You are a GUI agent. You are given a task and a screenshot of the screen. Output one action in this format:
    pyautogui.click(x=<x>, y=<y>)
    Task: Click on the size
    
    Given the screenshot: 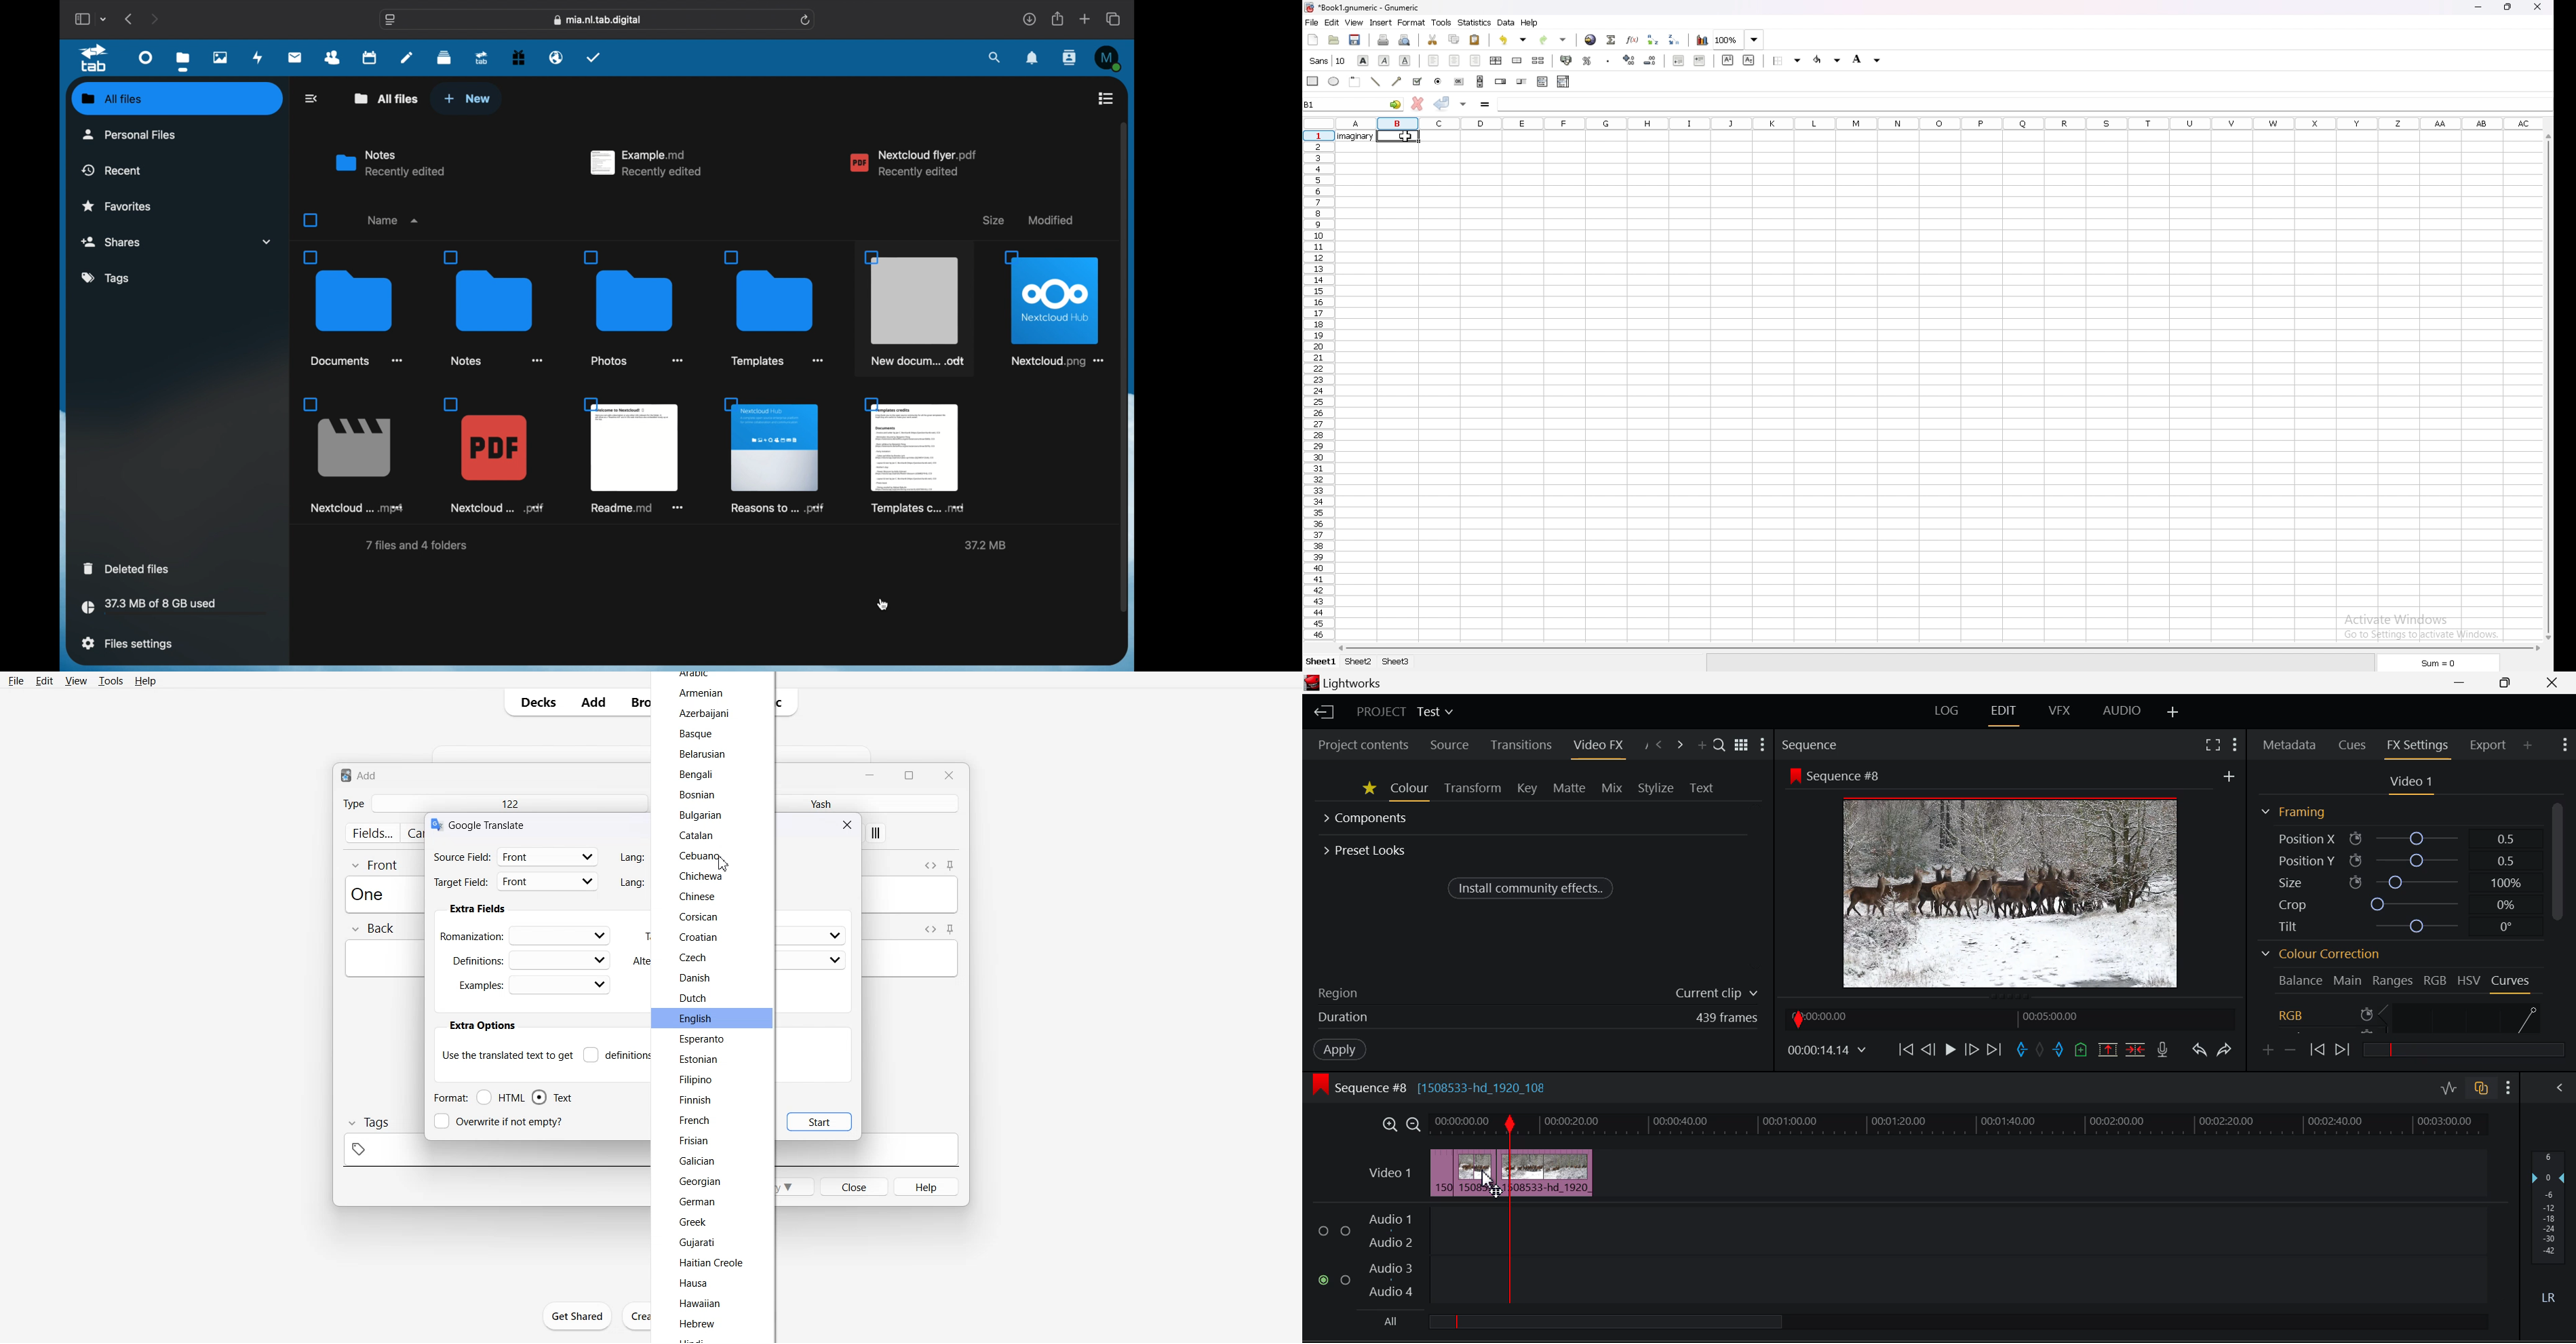 What is the action you would take?
    pyautogui.click(x=997, y=218)
    